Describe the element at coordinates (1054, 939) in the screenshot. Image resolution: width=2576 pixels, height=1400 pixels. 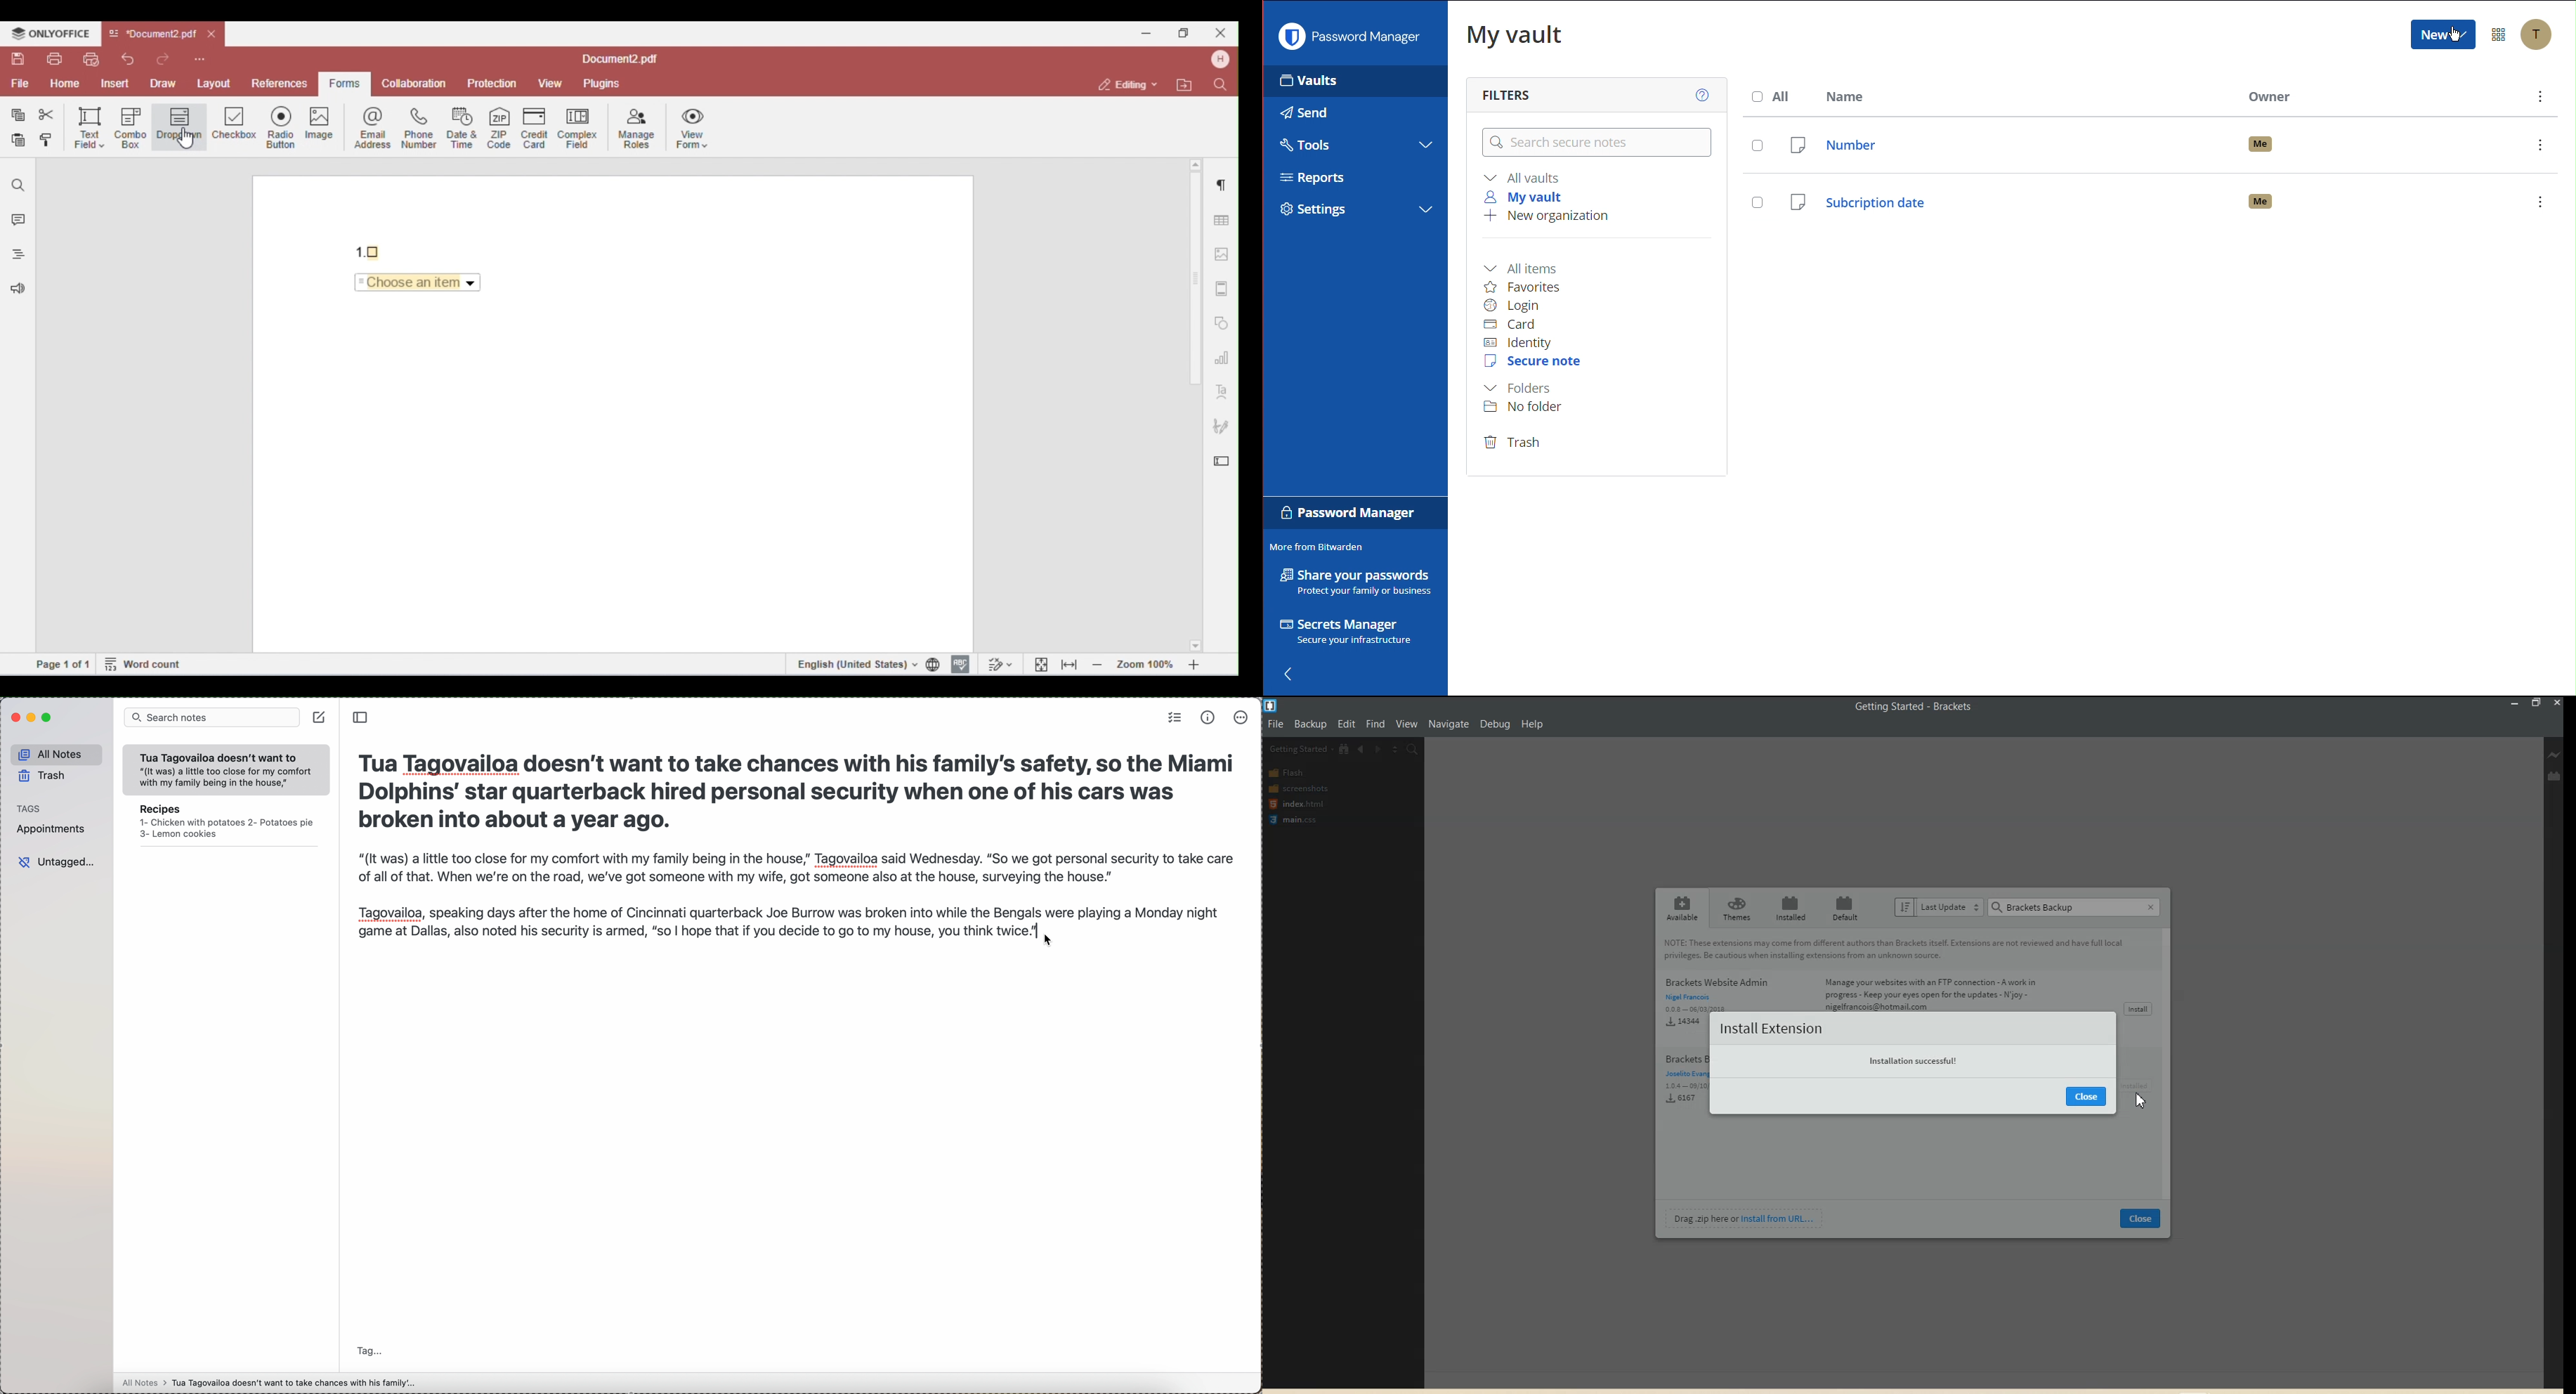
I see `cursor ` at that location.